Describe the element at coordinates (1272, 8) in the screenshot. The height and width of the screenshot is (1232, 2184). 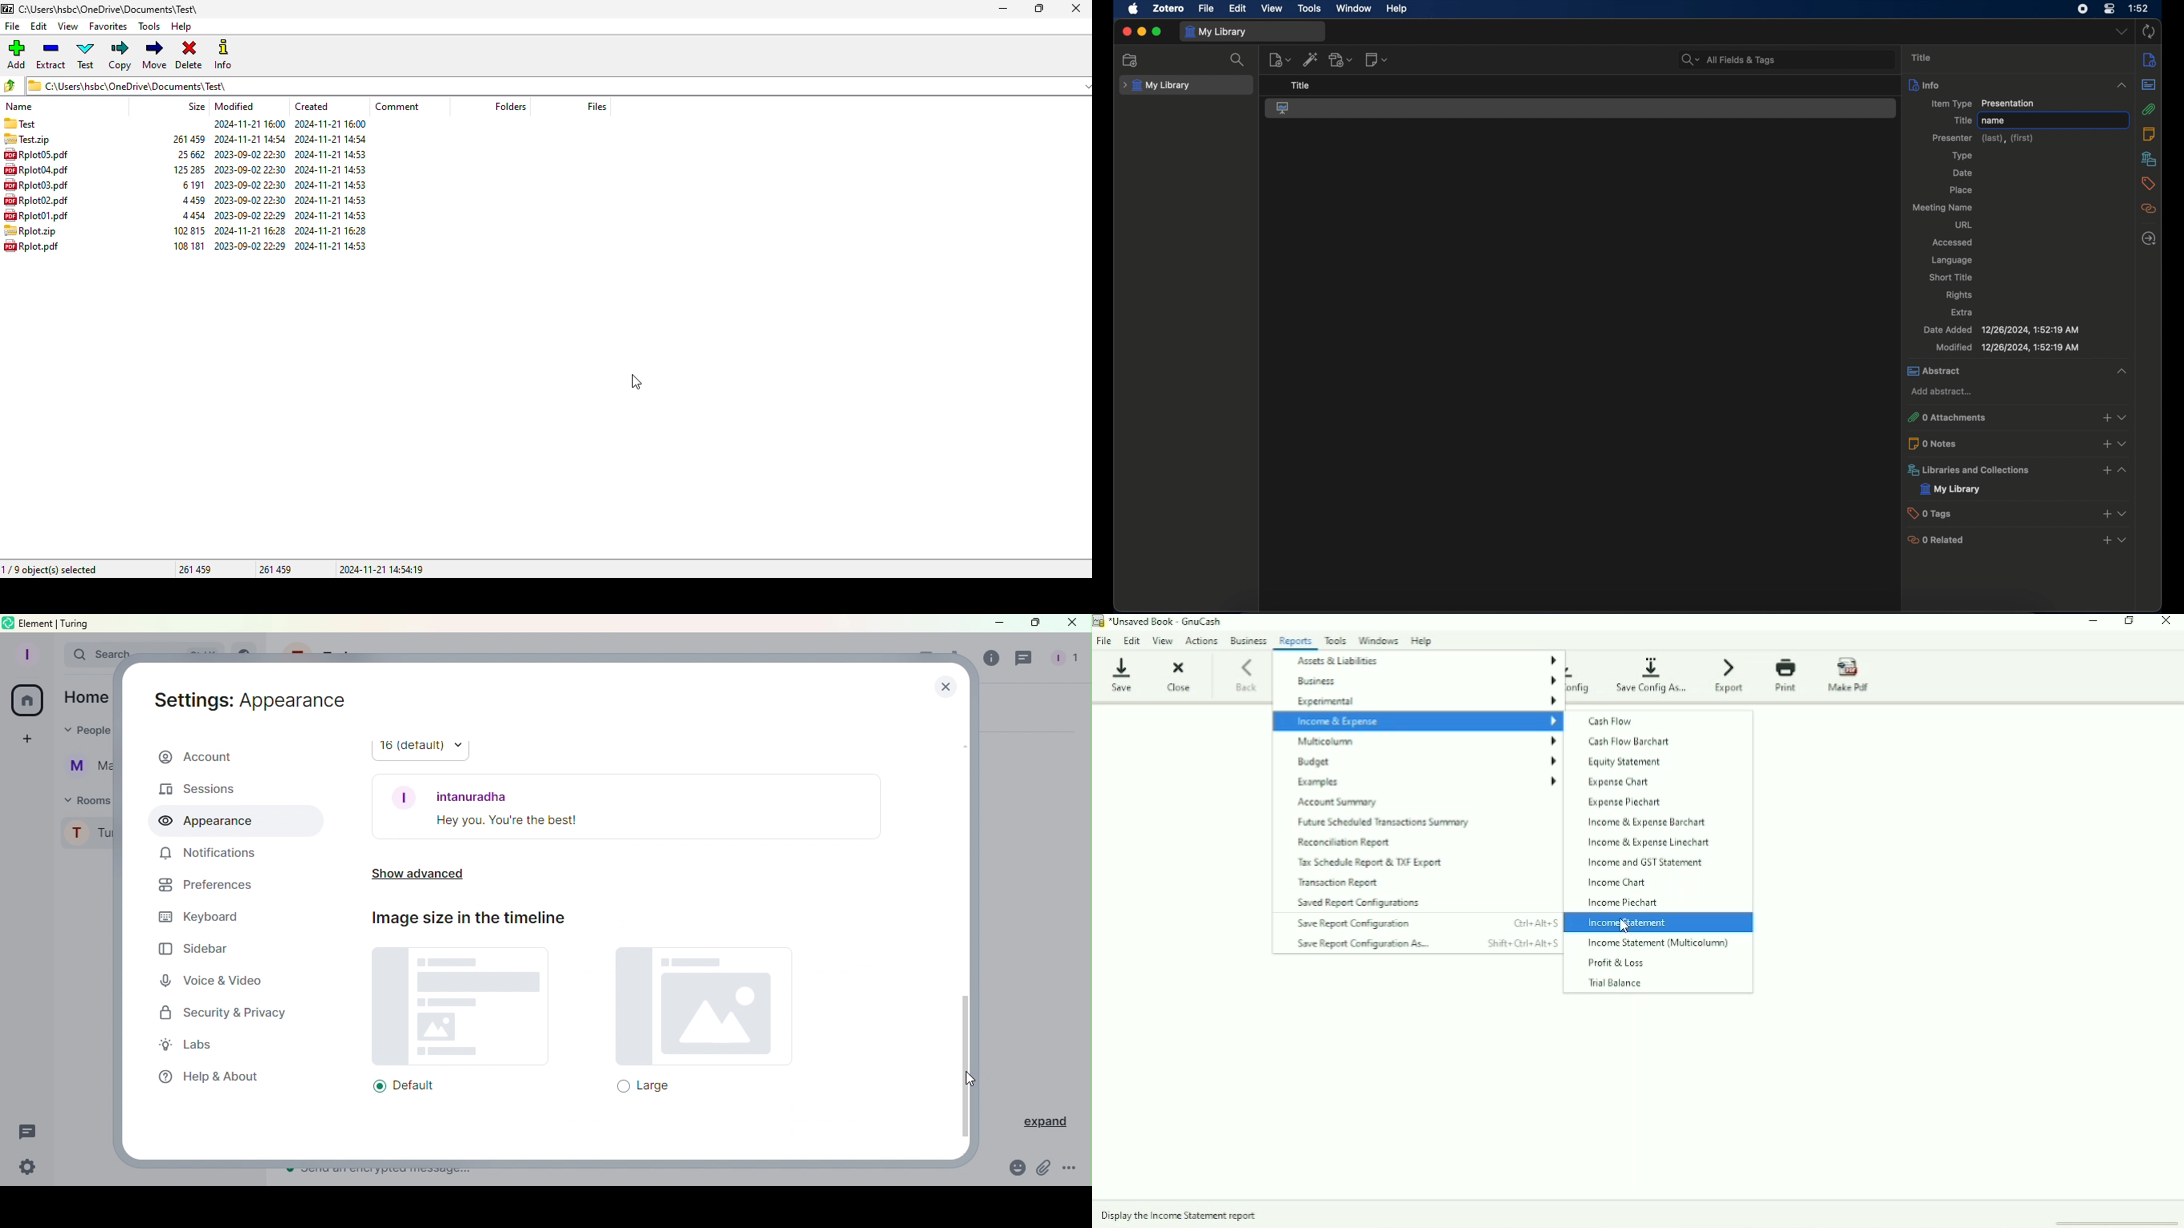
I see `view` at that location.